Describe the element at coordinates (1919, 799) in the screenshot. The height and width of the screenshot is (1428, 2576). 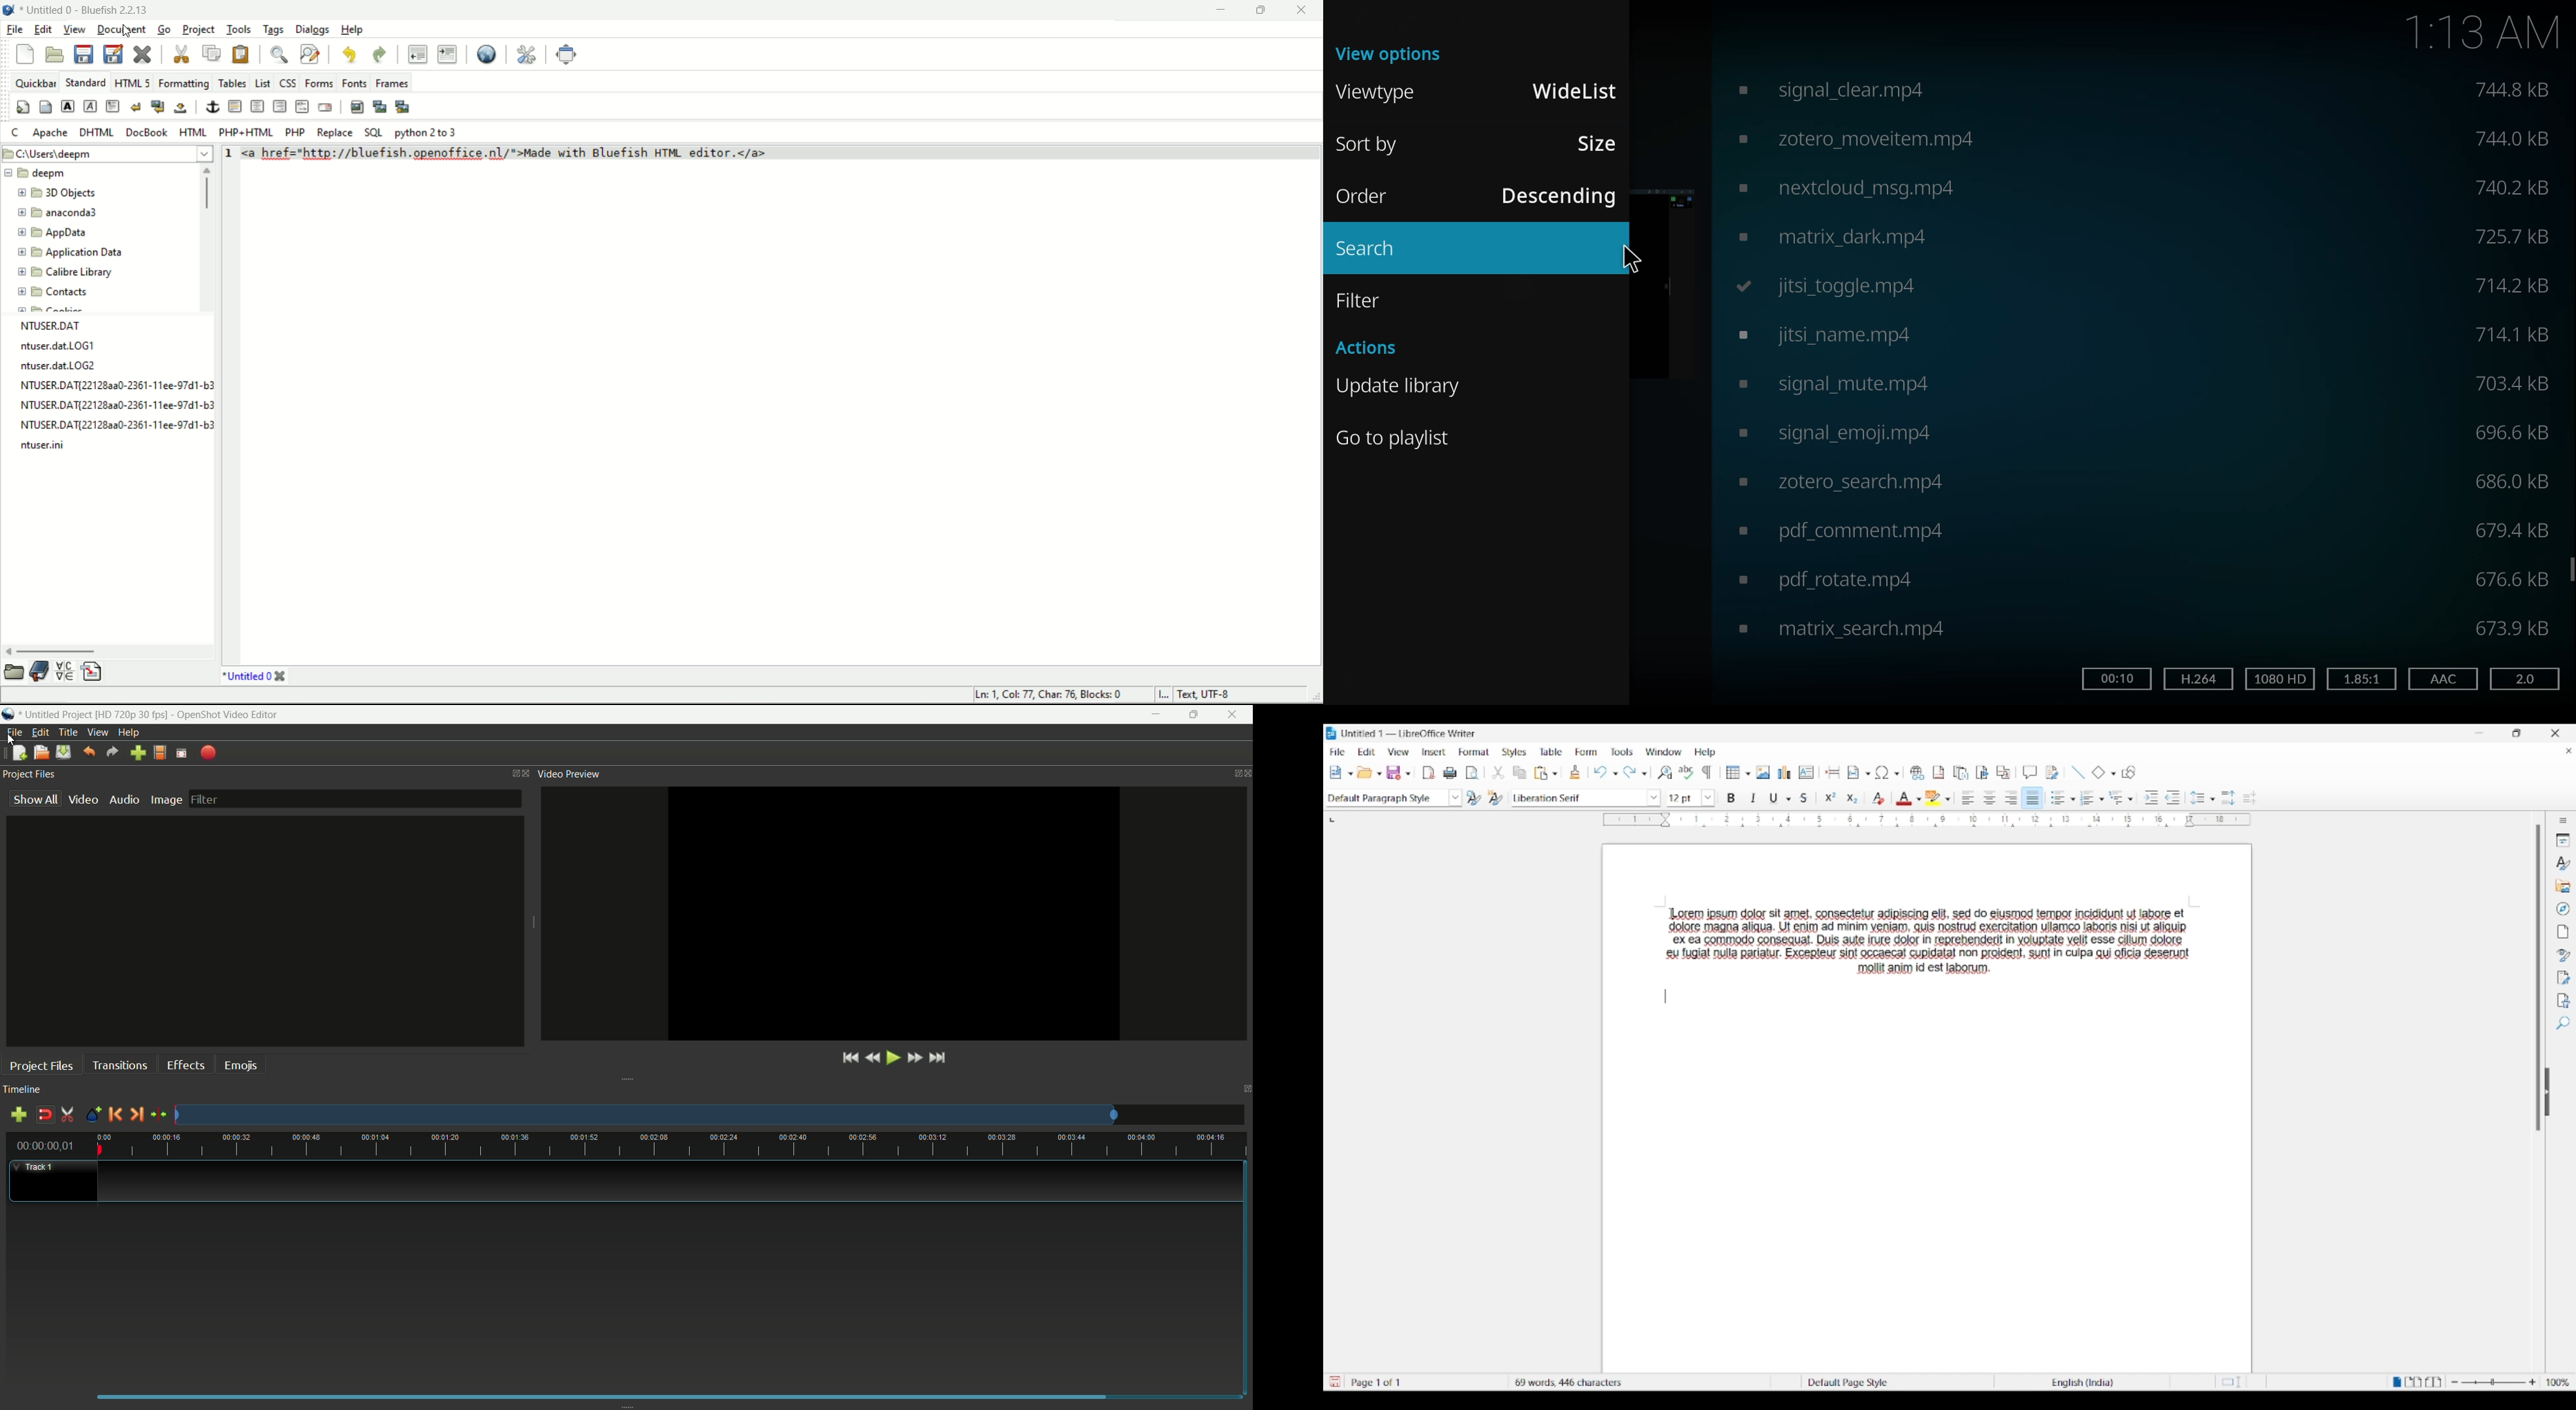
I see `Font color options` at that location.